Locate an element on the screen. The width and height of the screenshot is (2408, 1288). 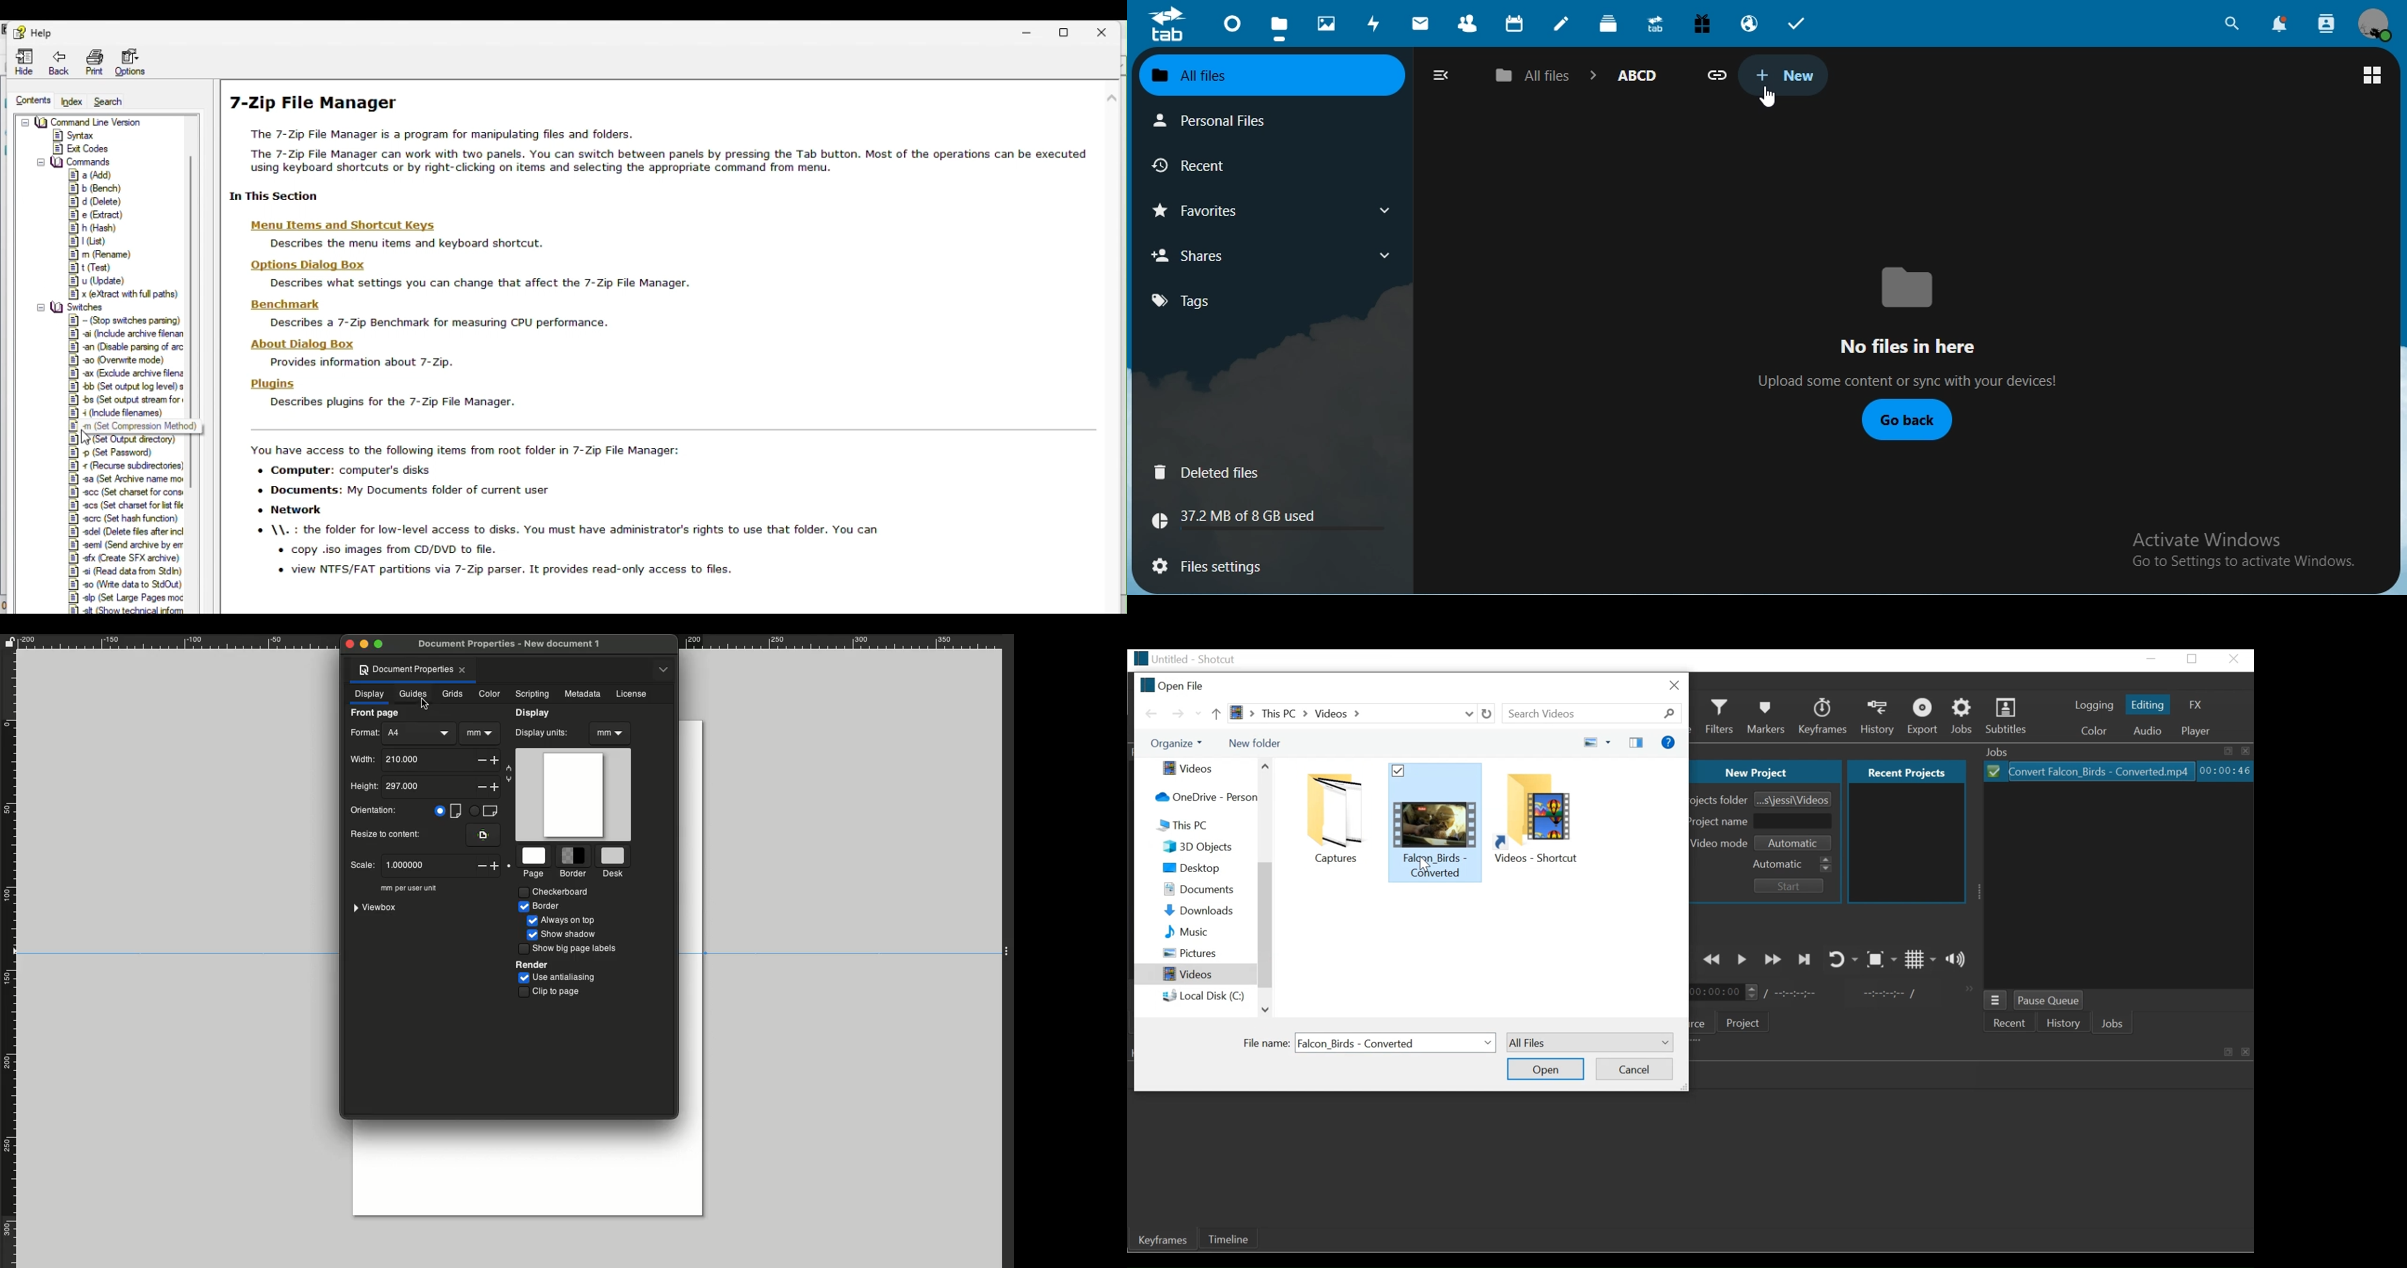
Canvas is located at coordinates (572, 795).